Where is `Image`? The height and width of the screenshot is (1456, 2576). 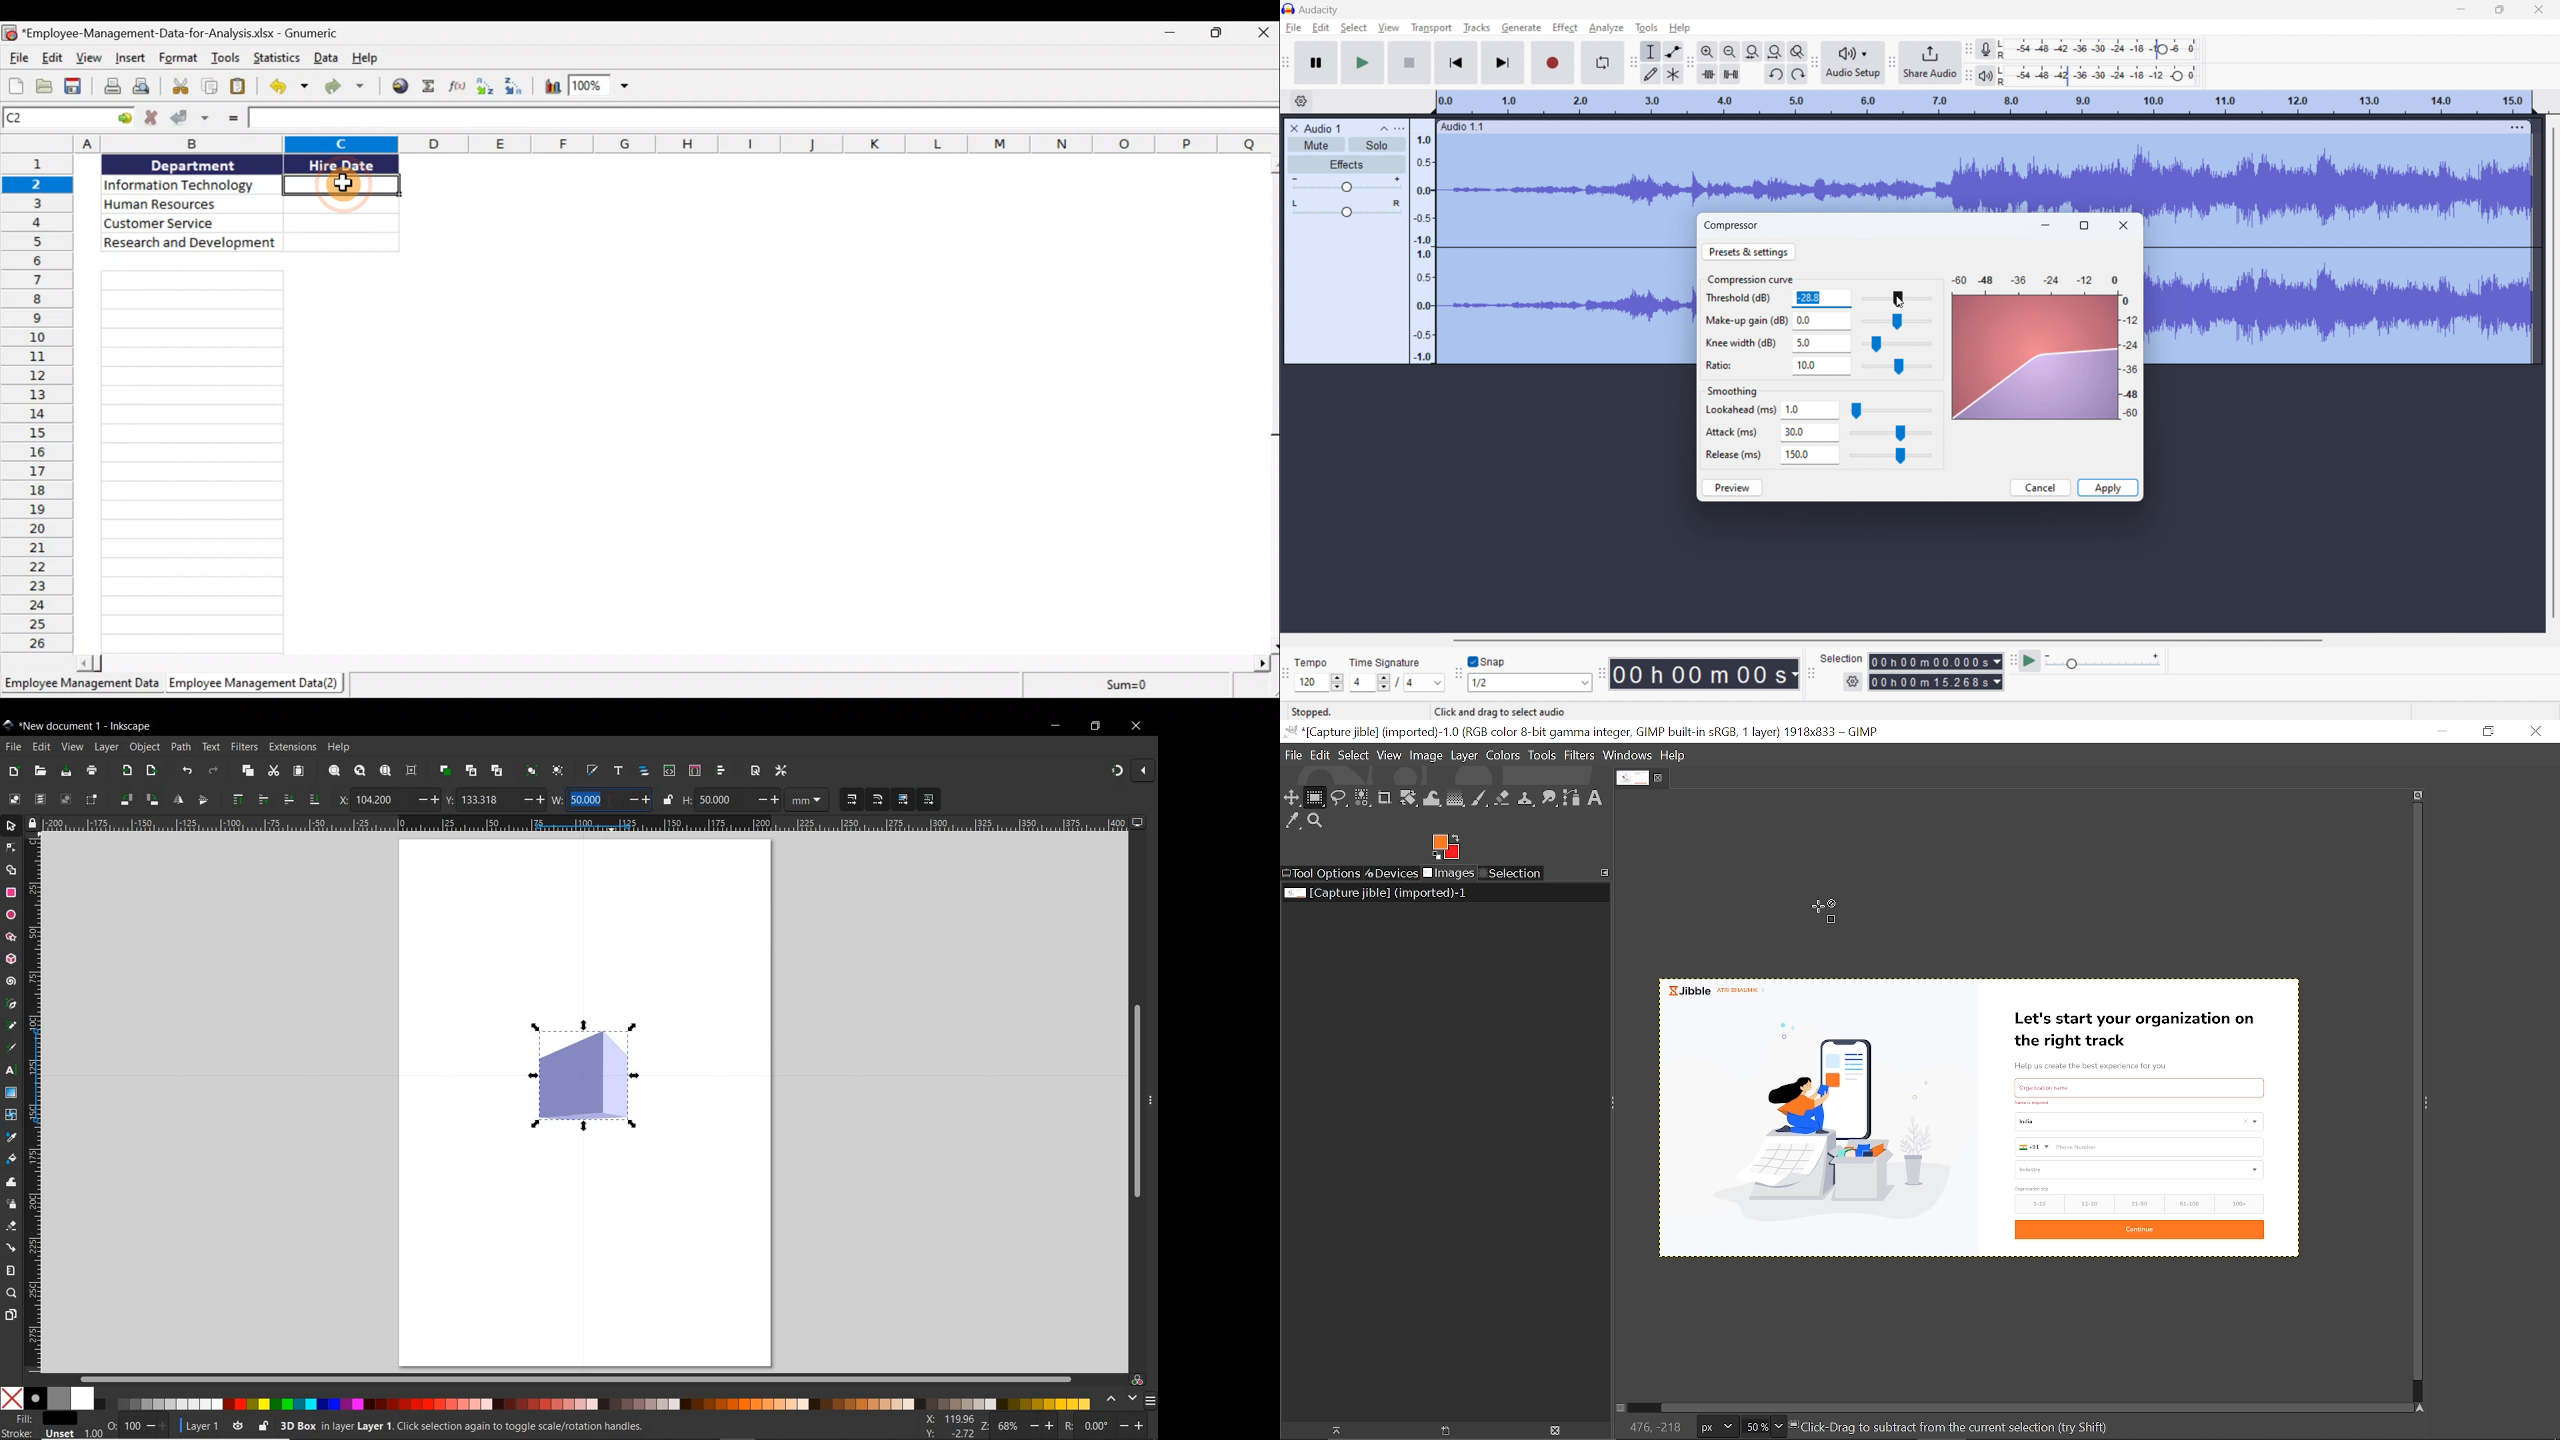 Image is located at coordinates (1426, 757).